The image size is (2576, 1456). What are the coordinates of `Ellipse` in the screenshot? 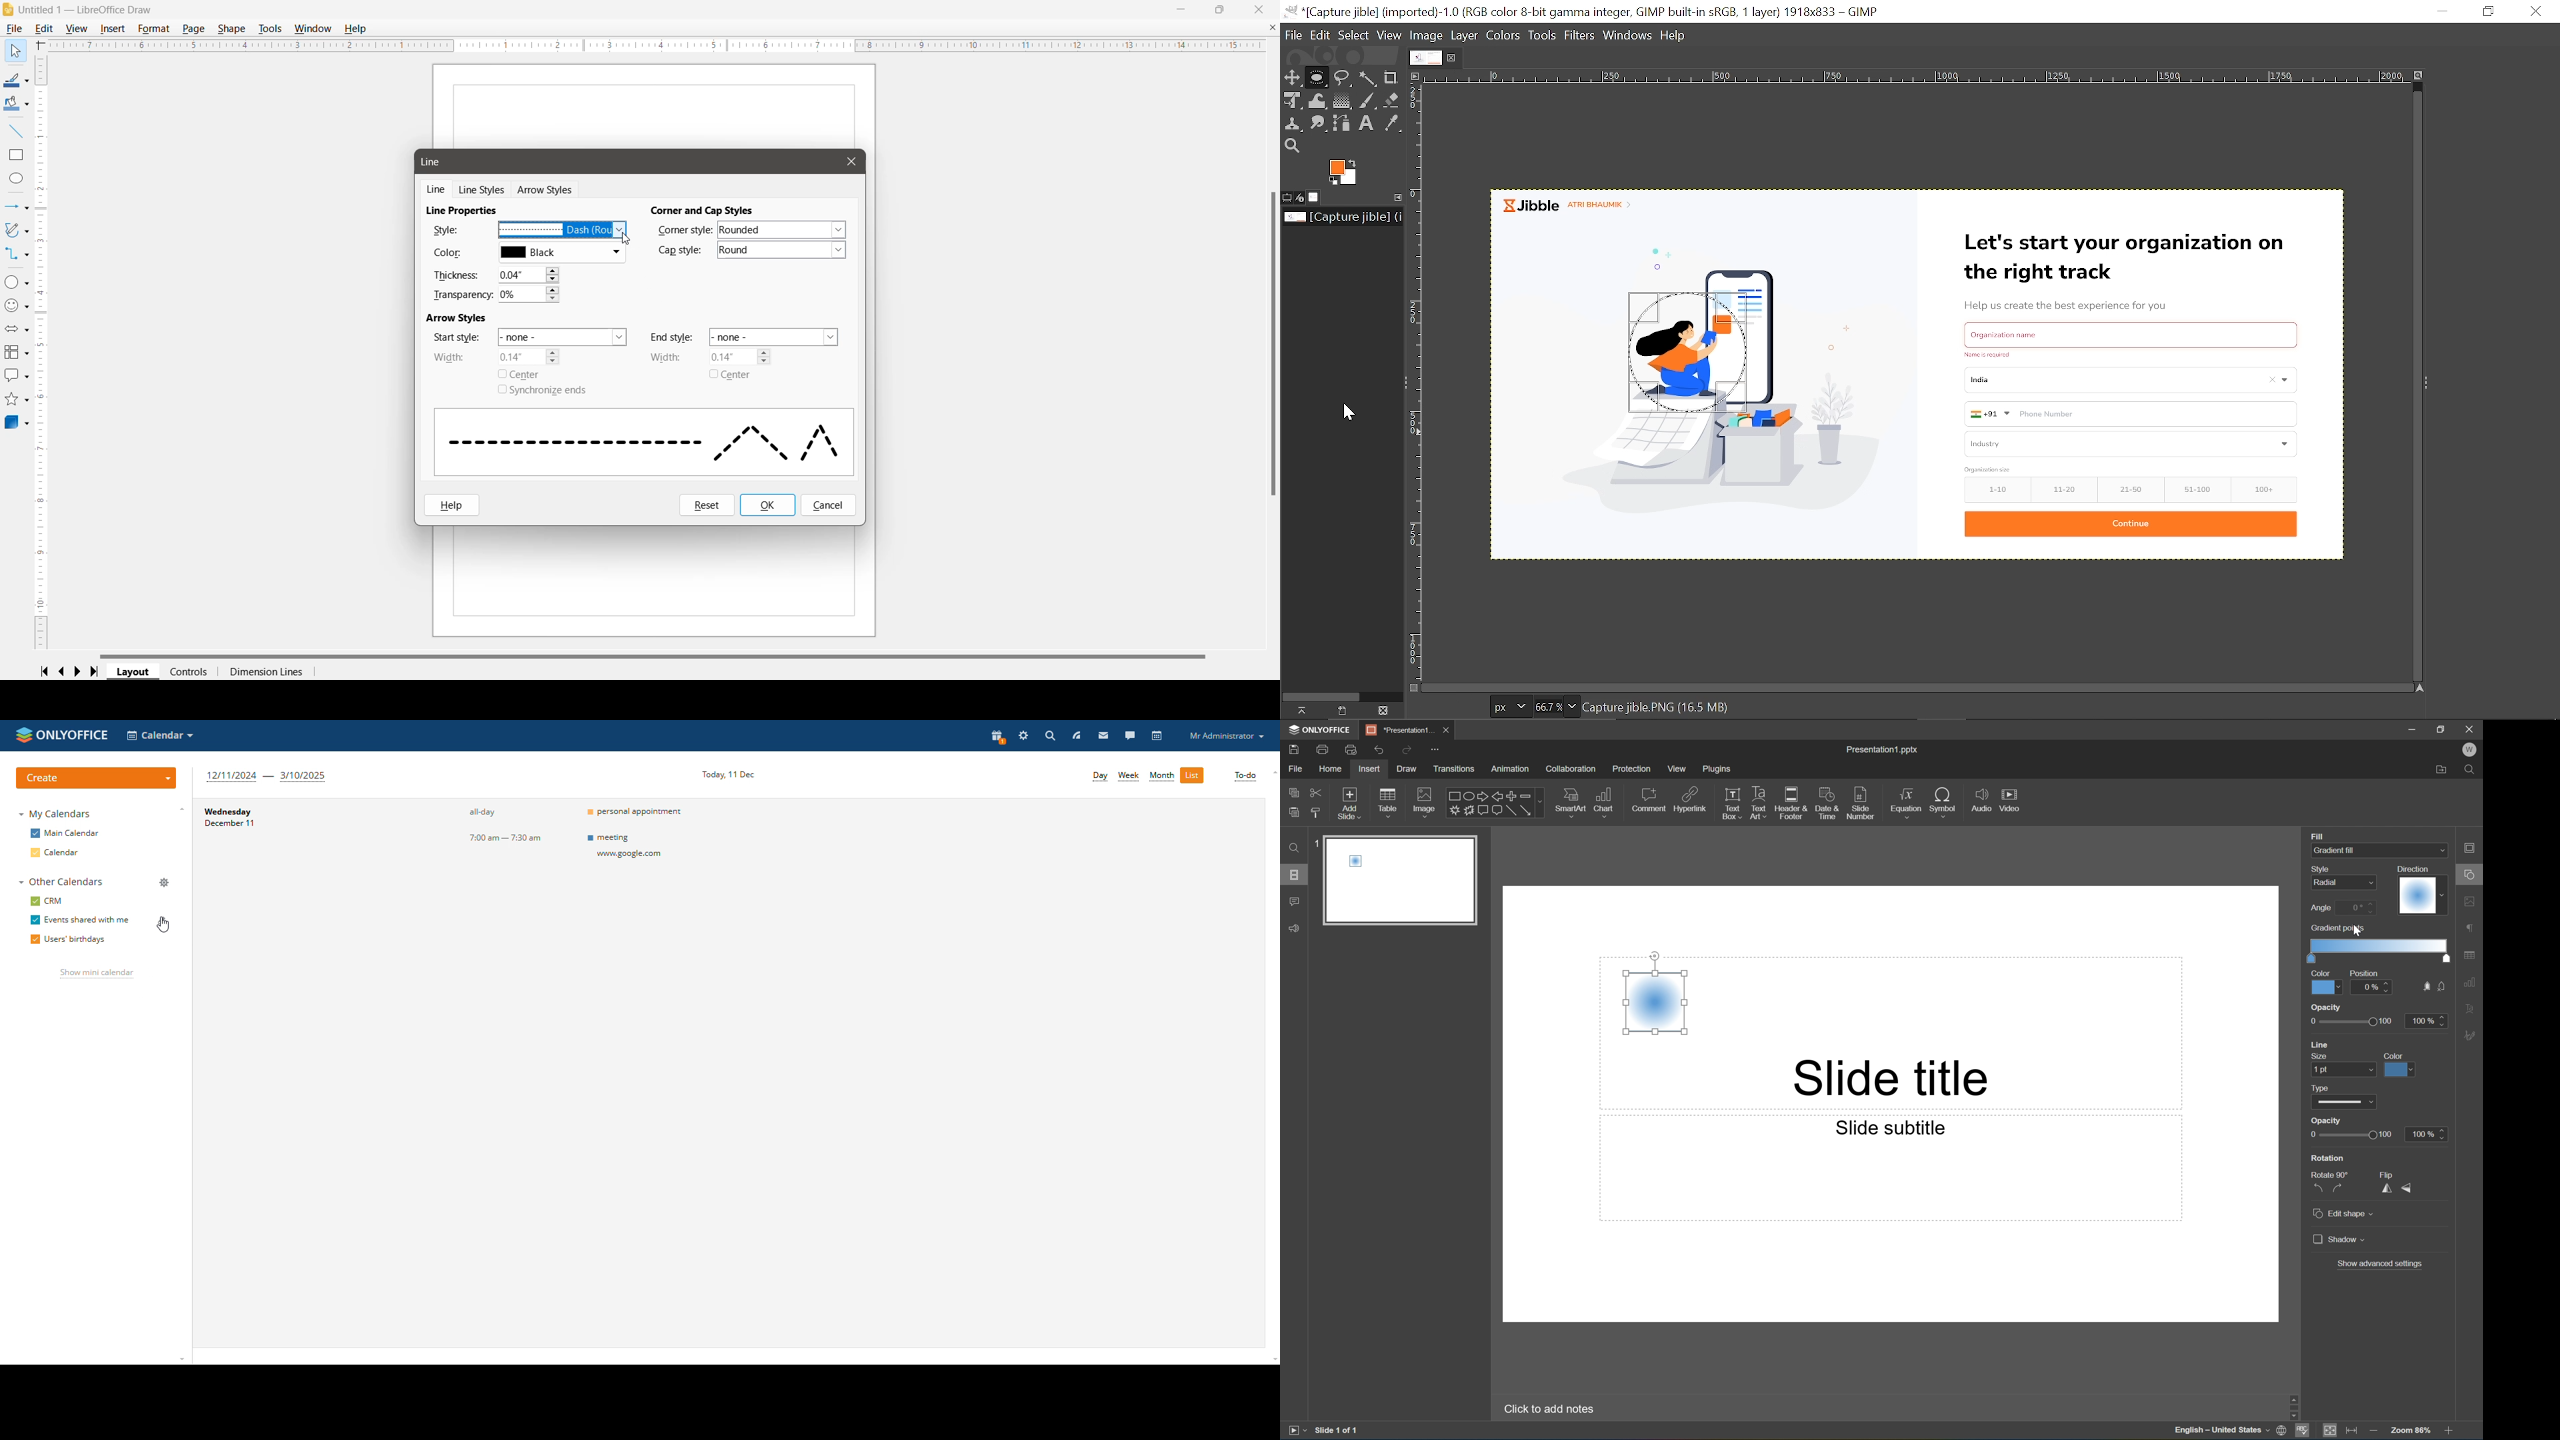 It's located at (16, 178).